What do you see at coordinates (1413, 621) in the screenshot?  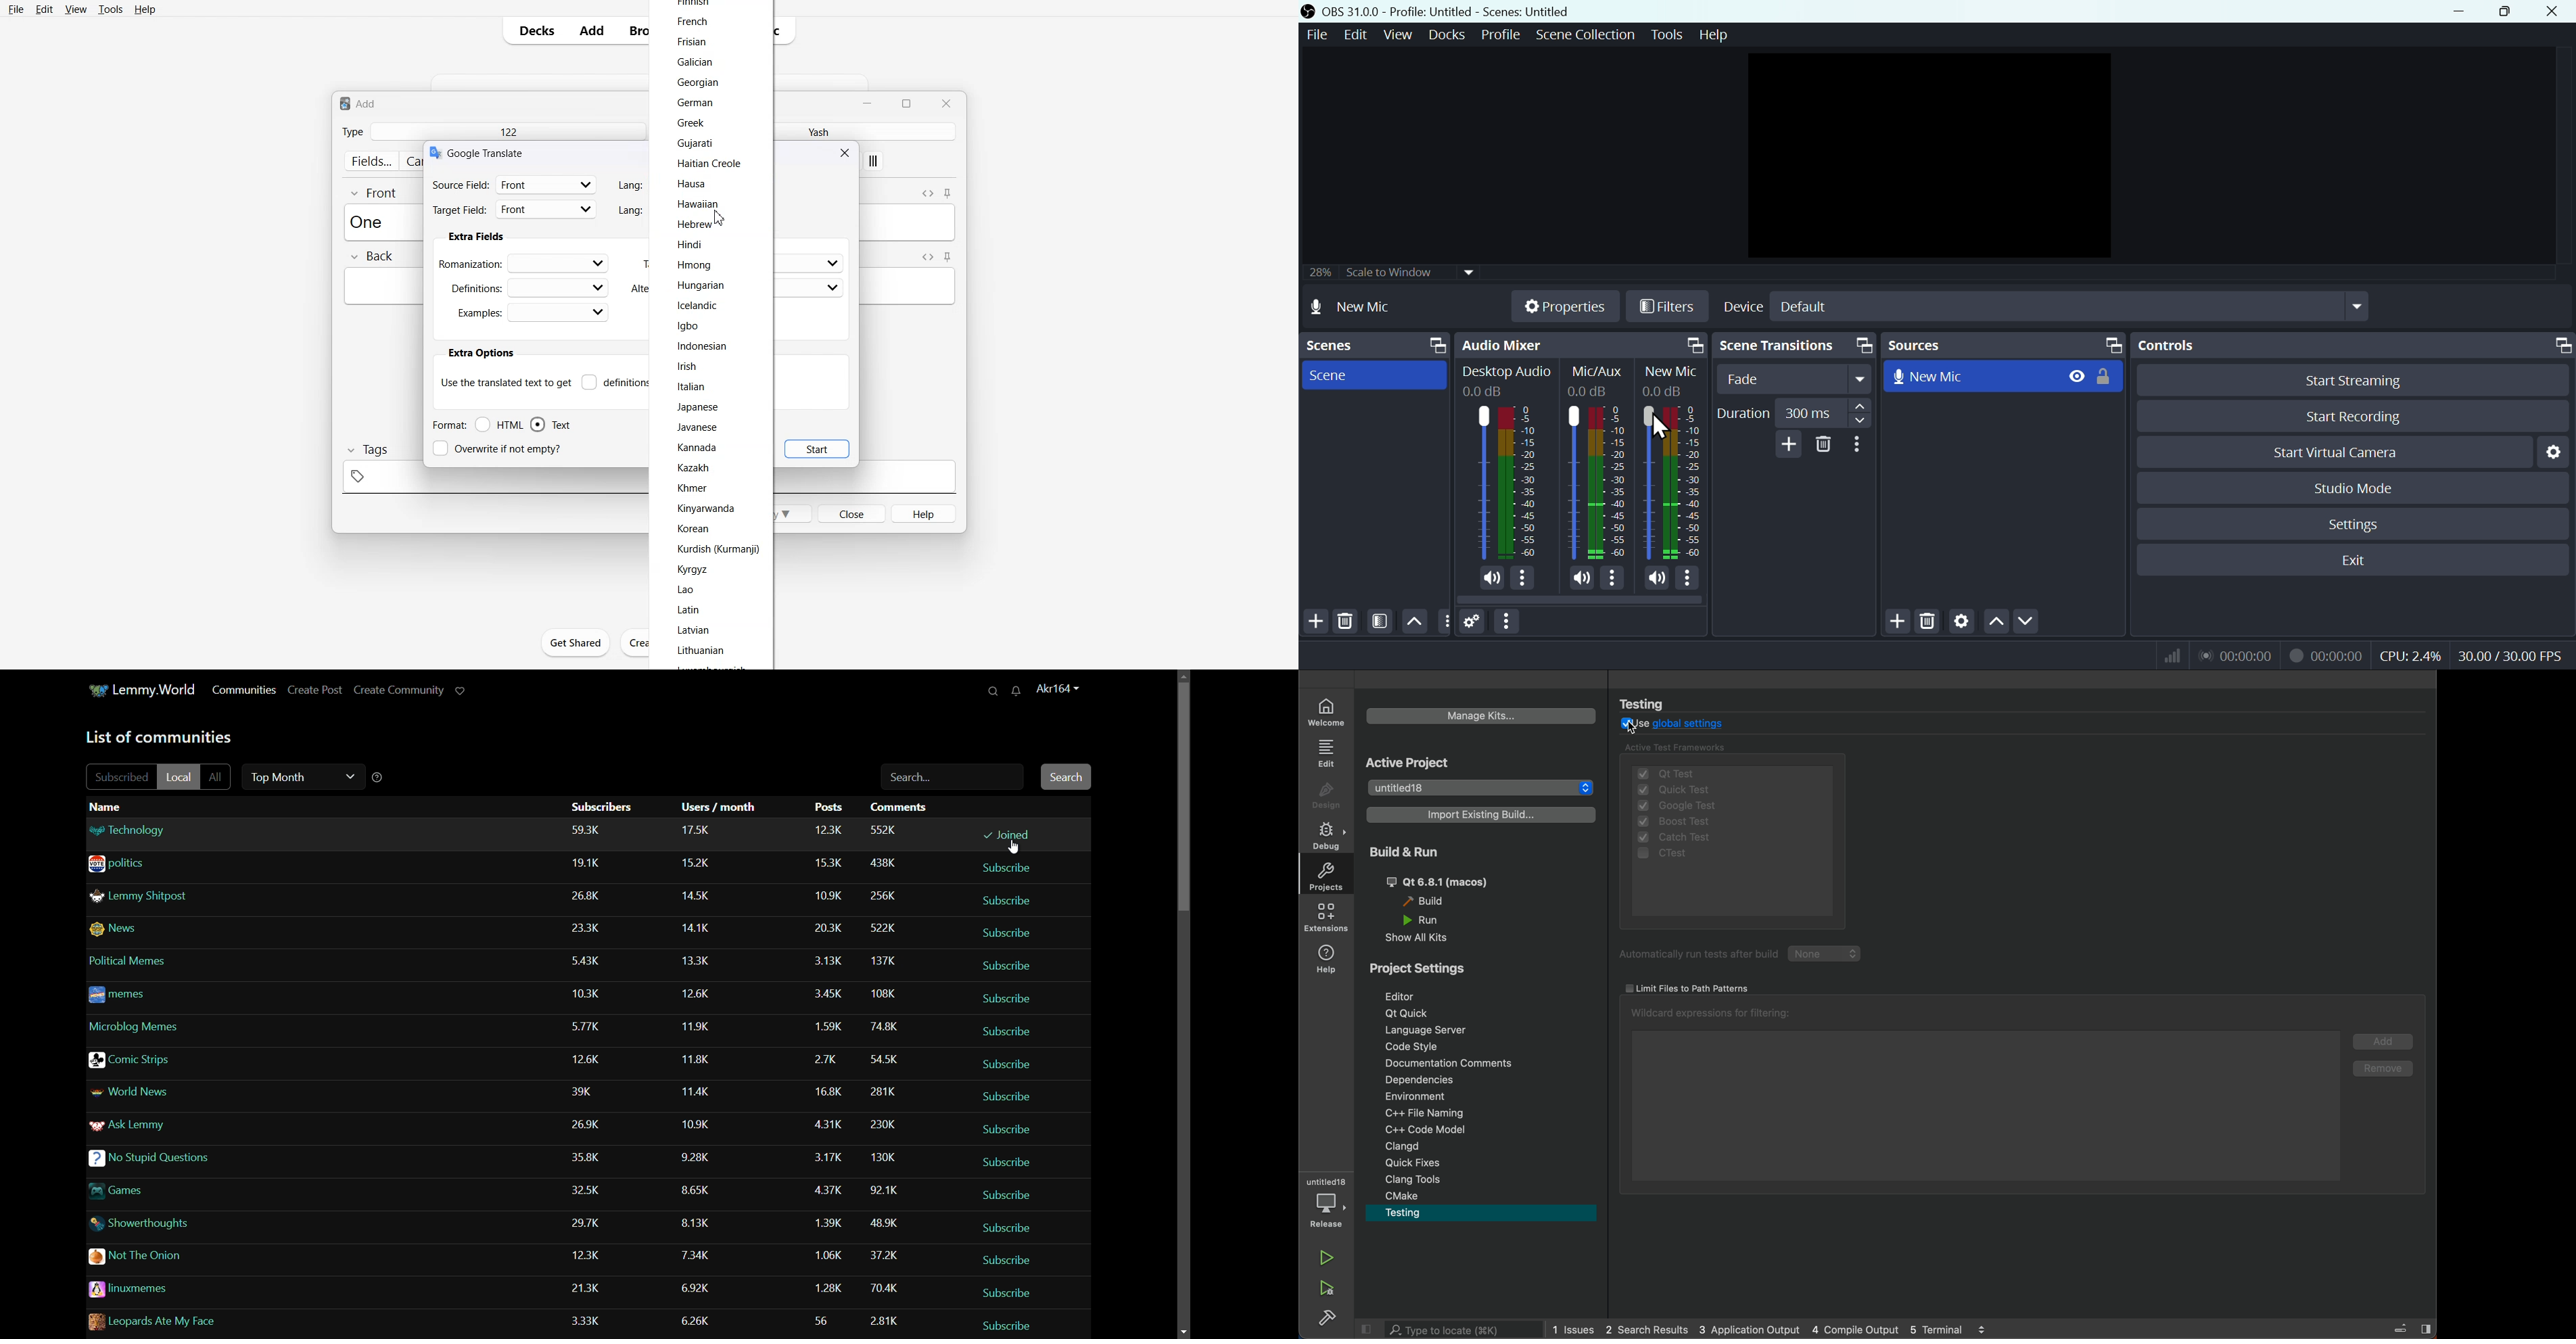 I see `Up` at bounding box center [1413, 621].